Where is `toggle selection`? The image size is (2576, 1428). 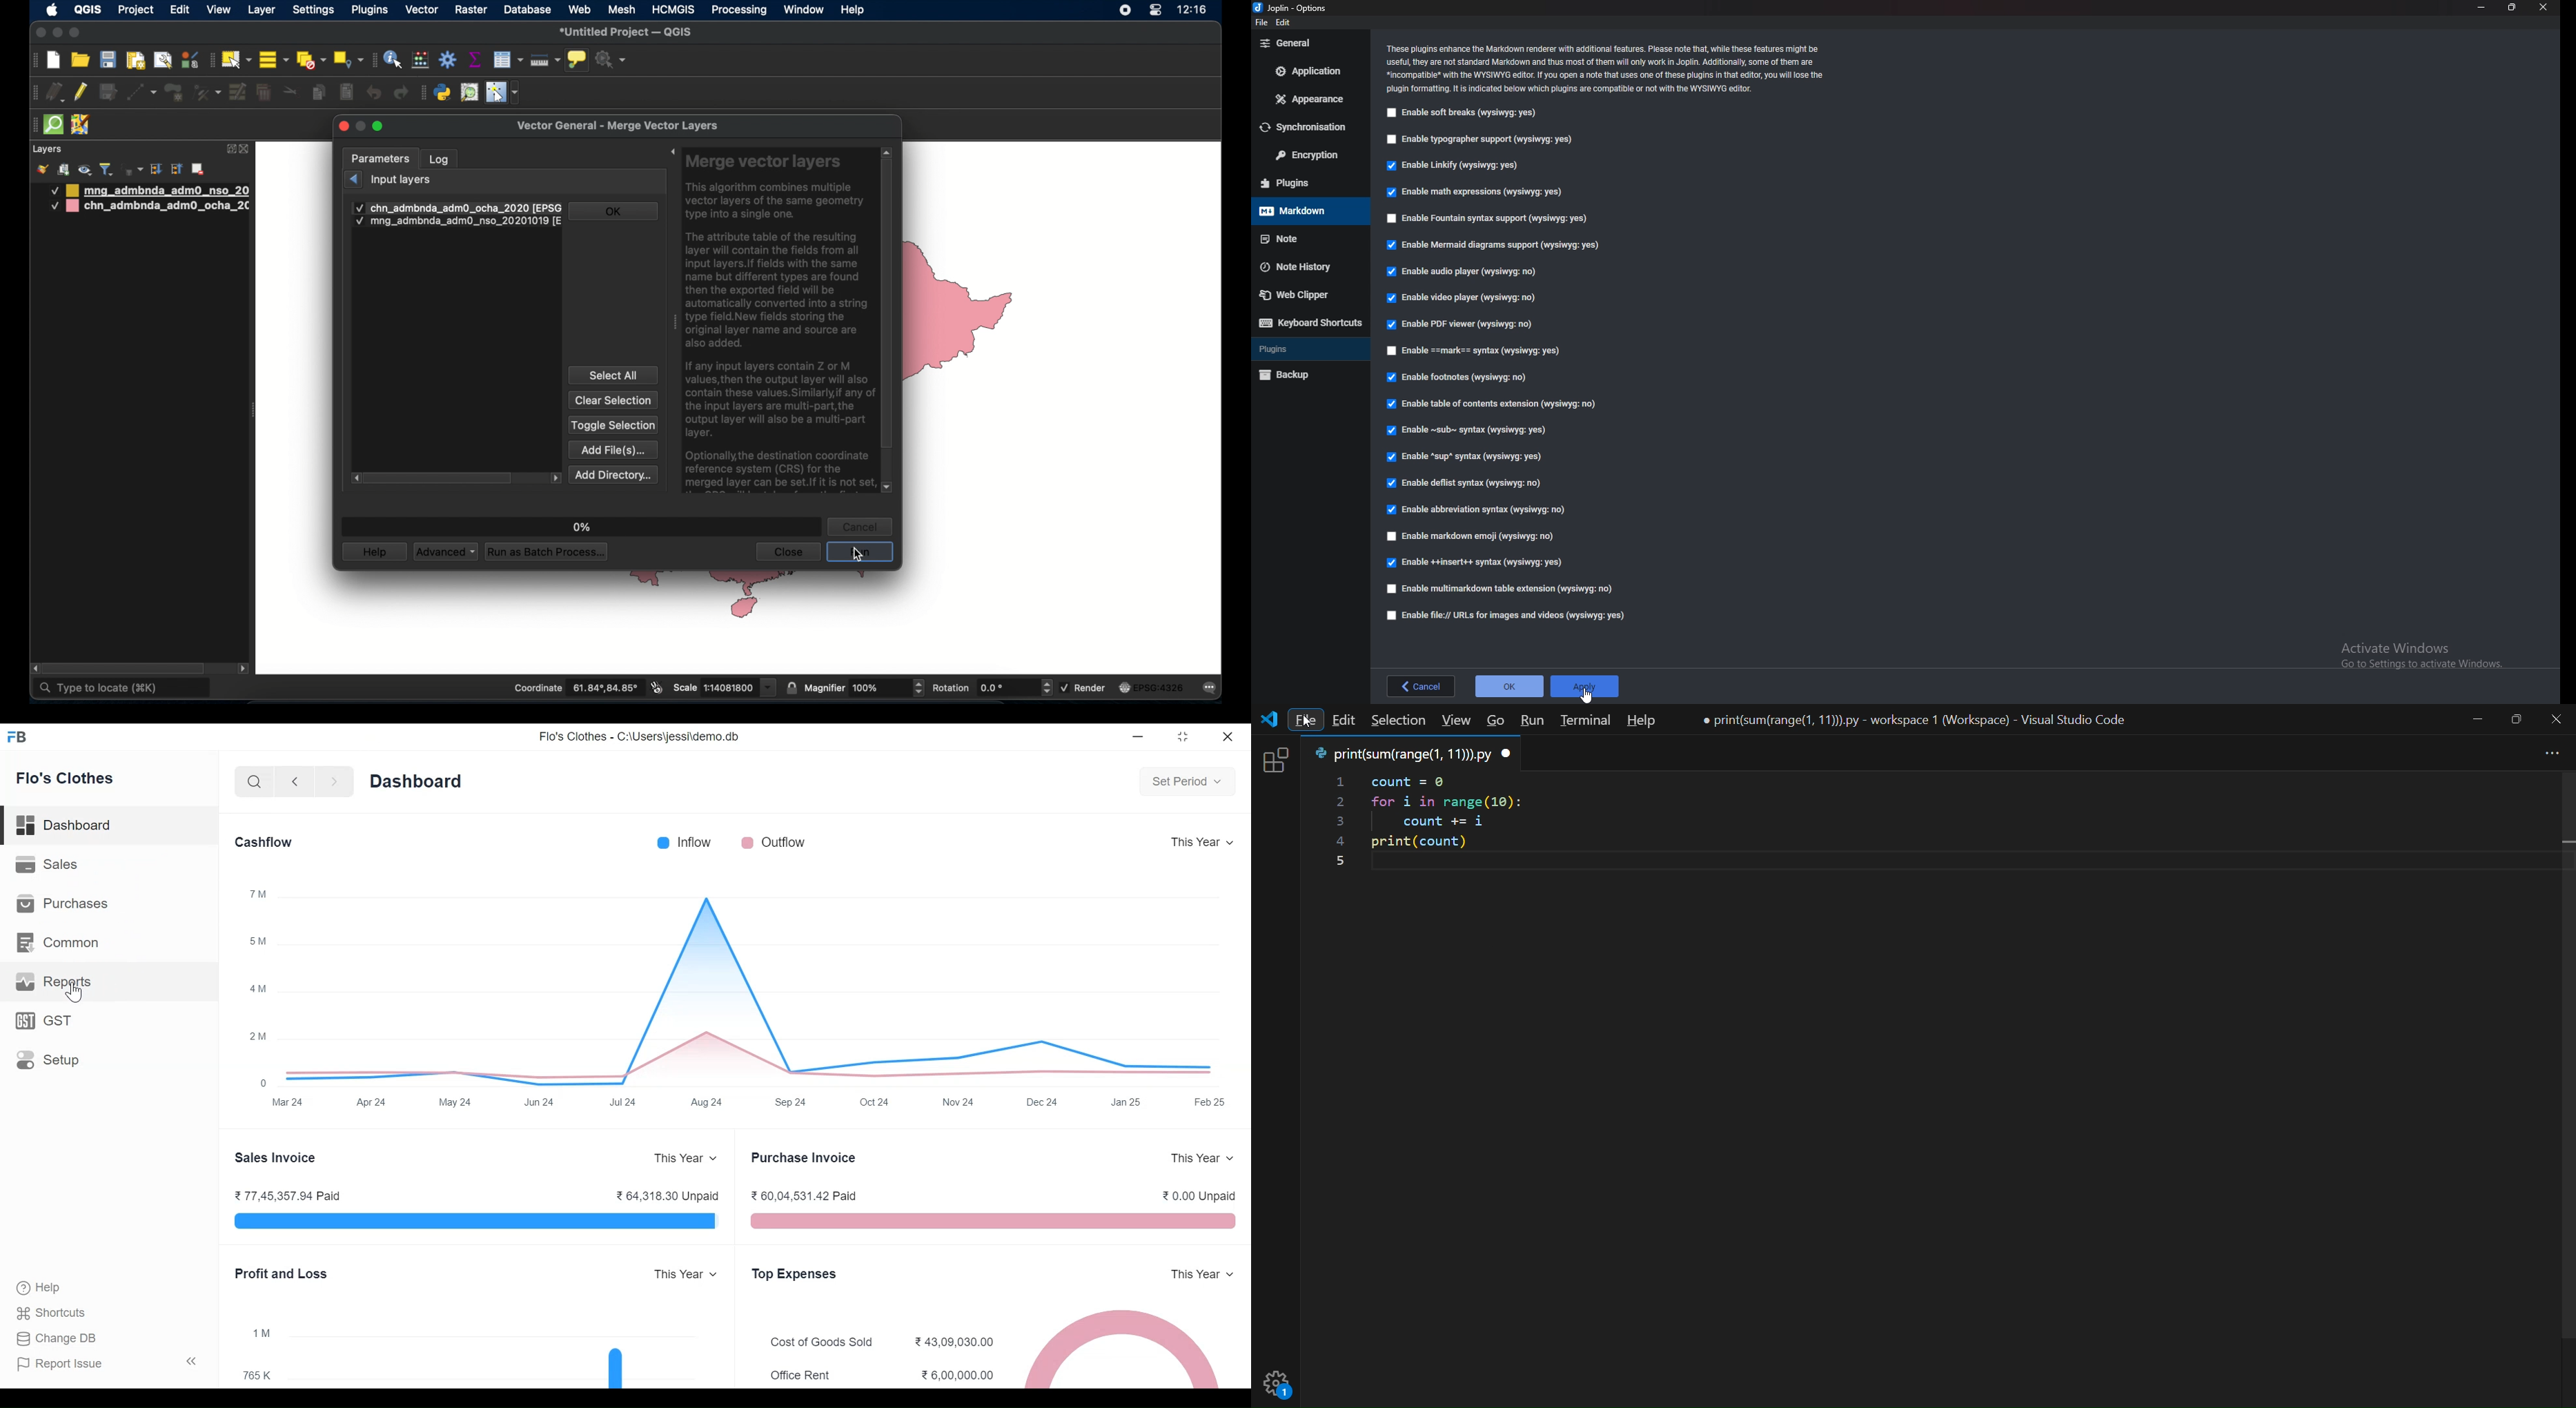
toggle selection is located at coordinates (613, 426).